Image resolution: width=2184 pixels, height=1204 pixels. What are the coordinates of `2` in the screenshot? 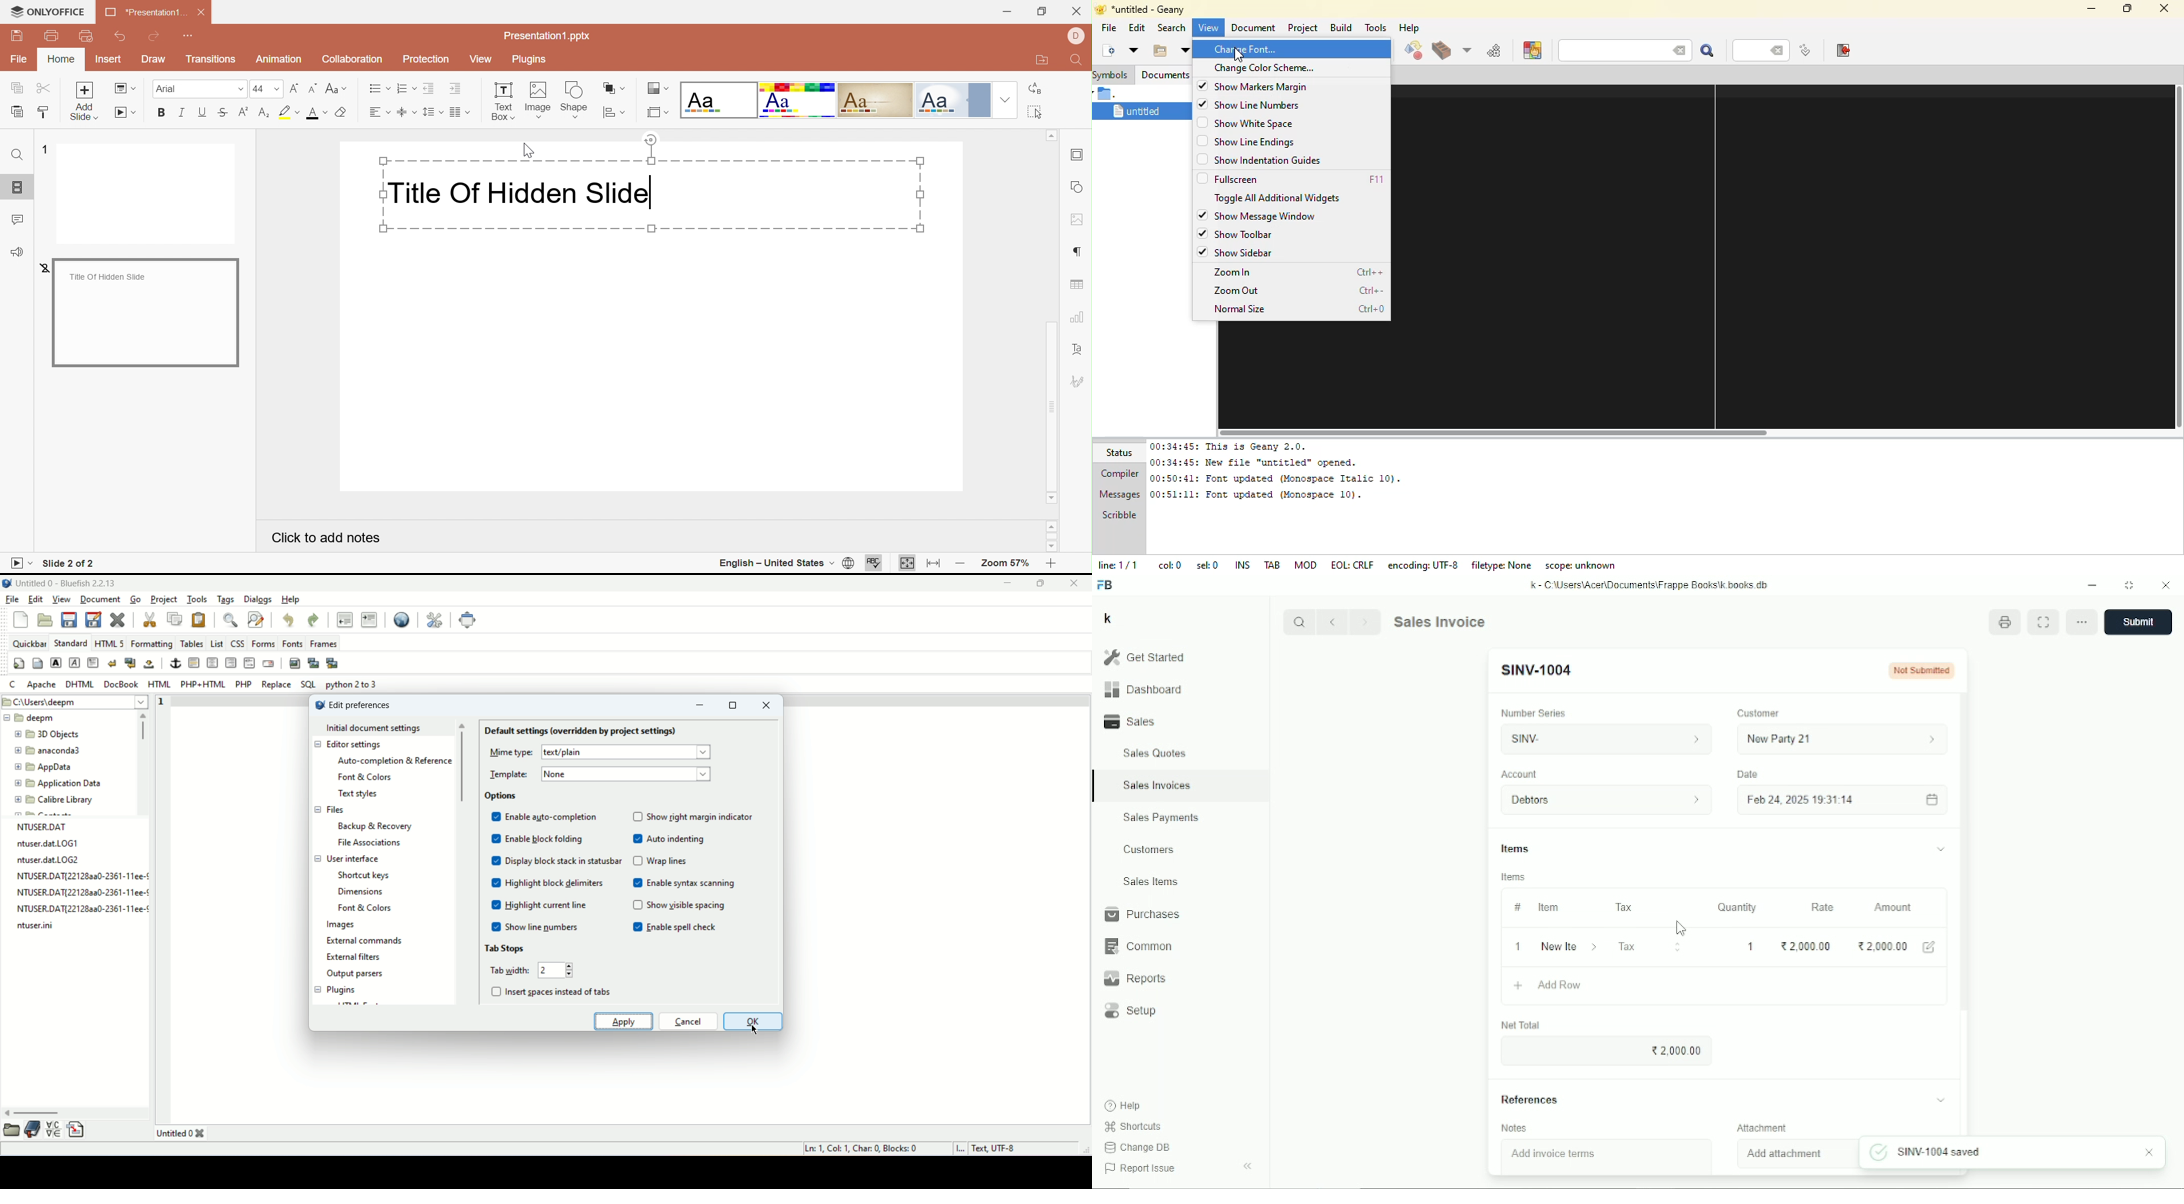 It's located at (41, 268).